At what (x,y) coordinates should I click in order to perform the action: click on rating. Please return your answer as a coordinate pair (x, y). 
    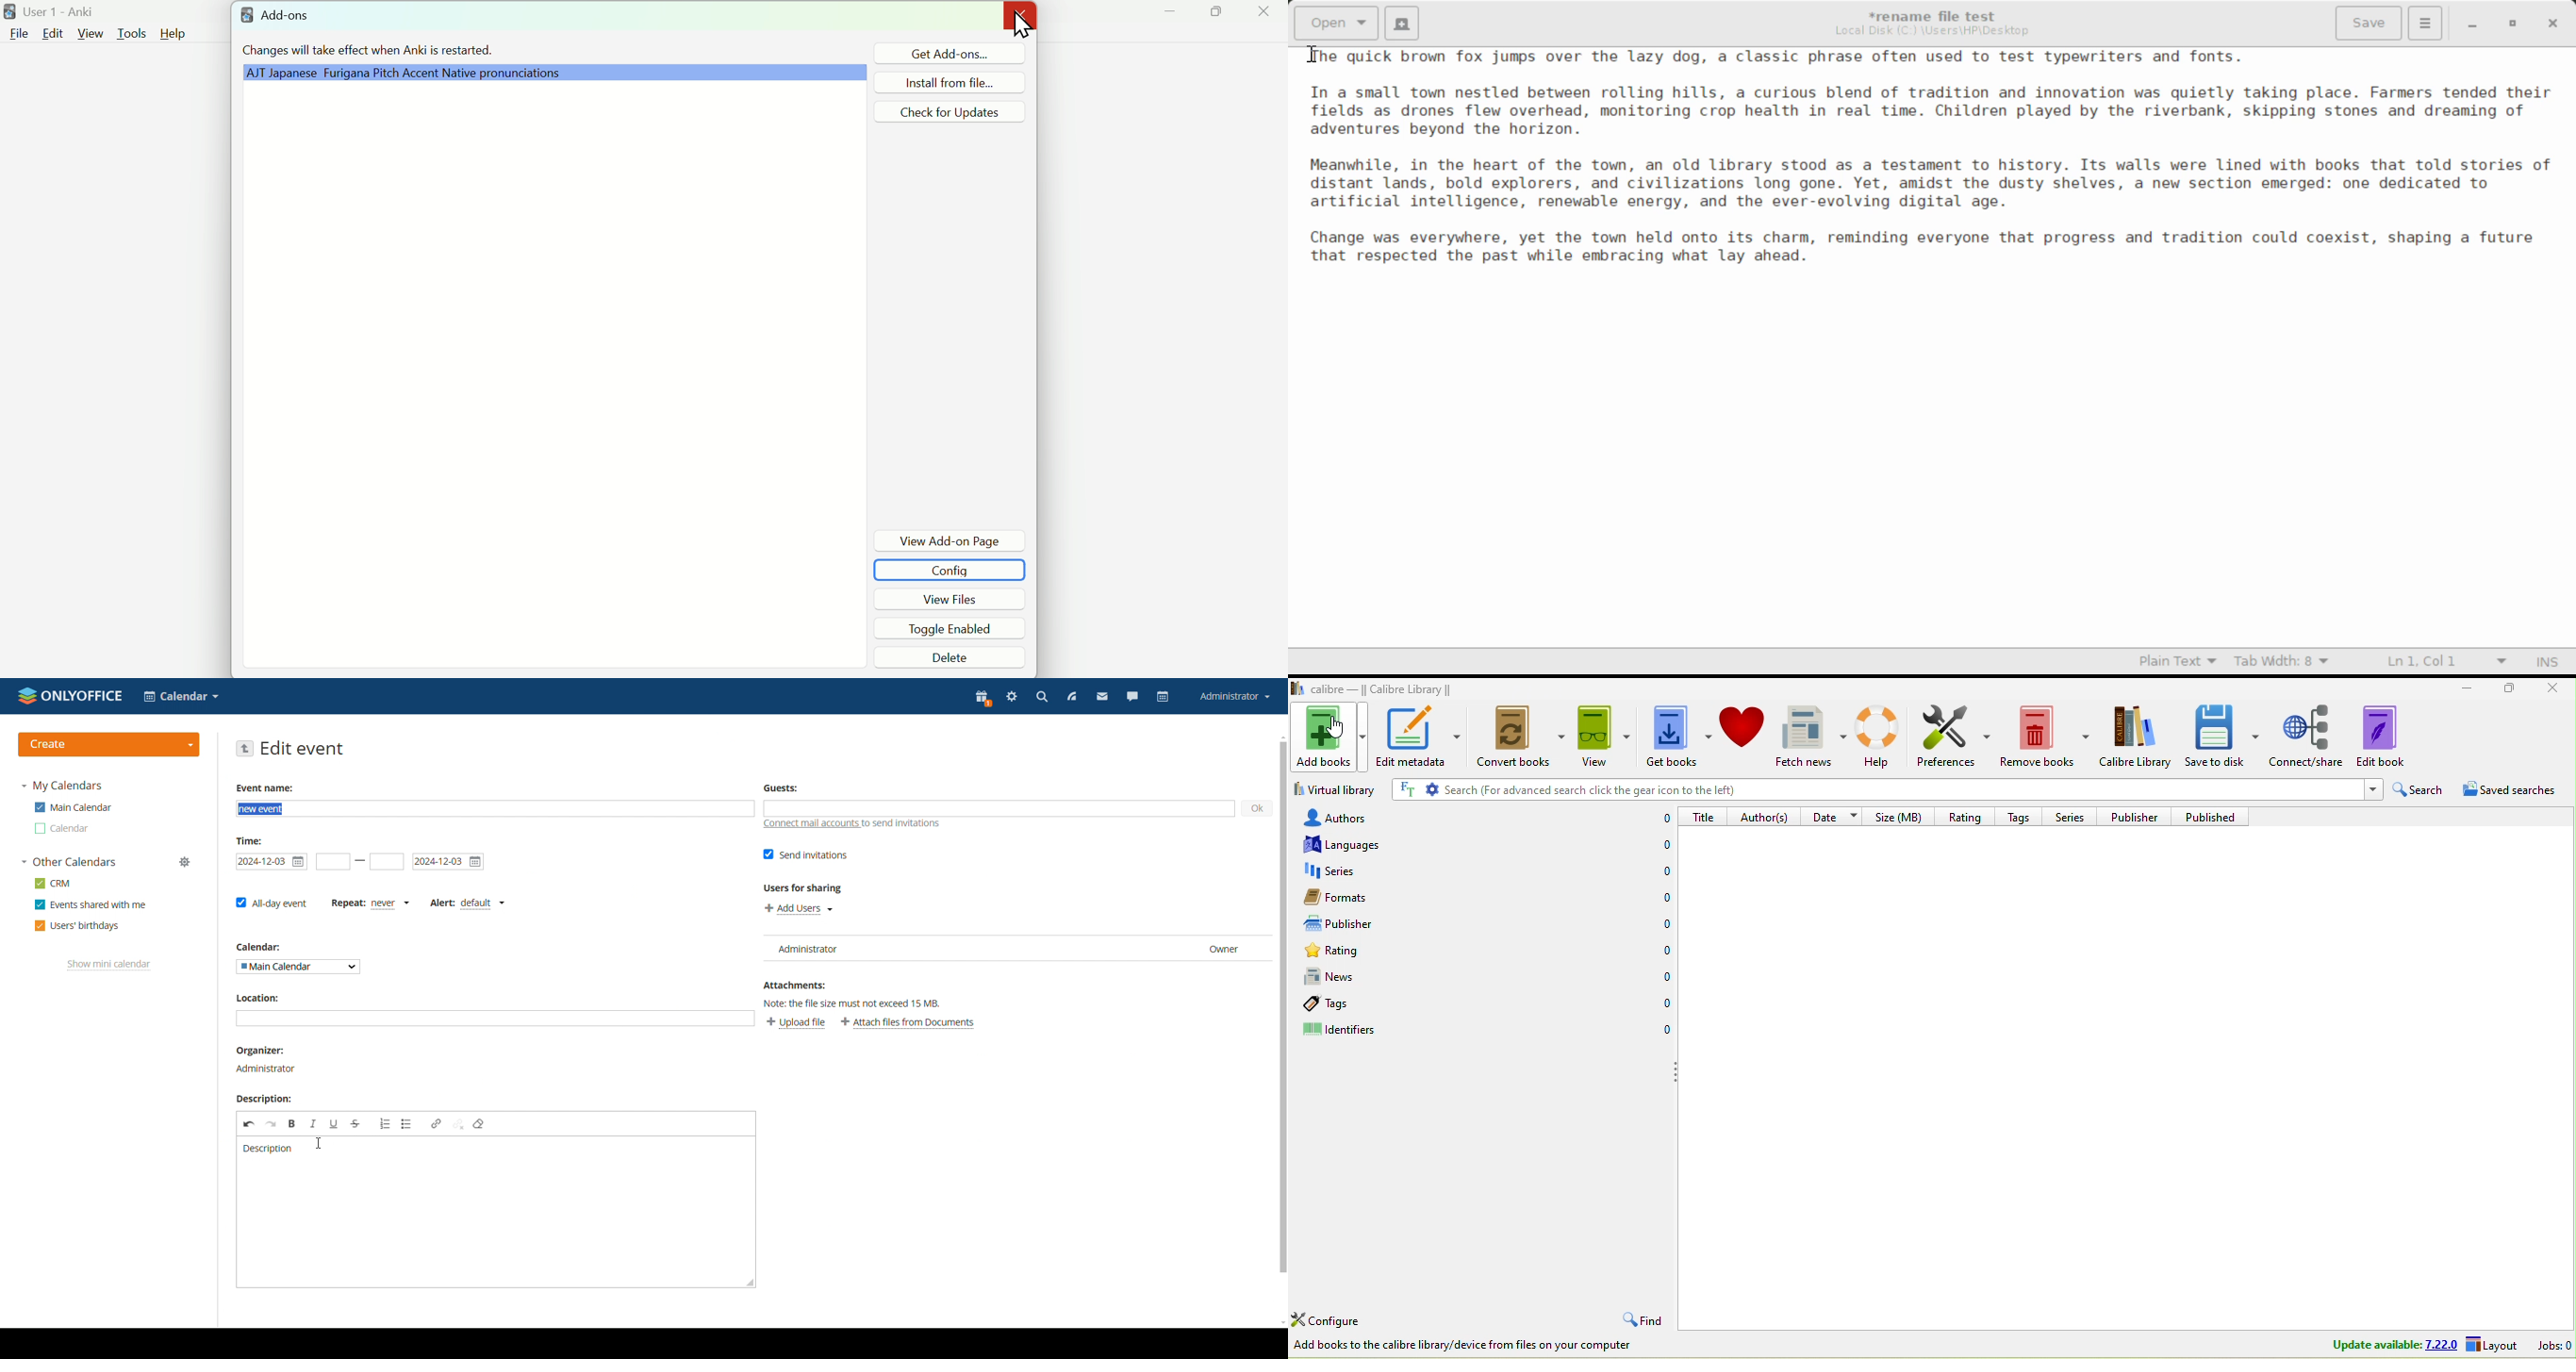
    Looking at the image, I should click on (1369, 952).